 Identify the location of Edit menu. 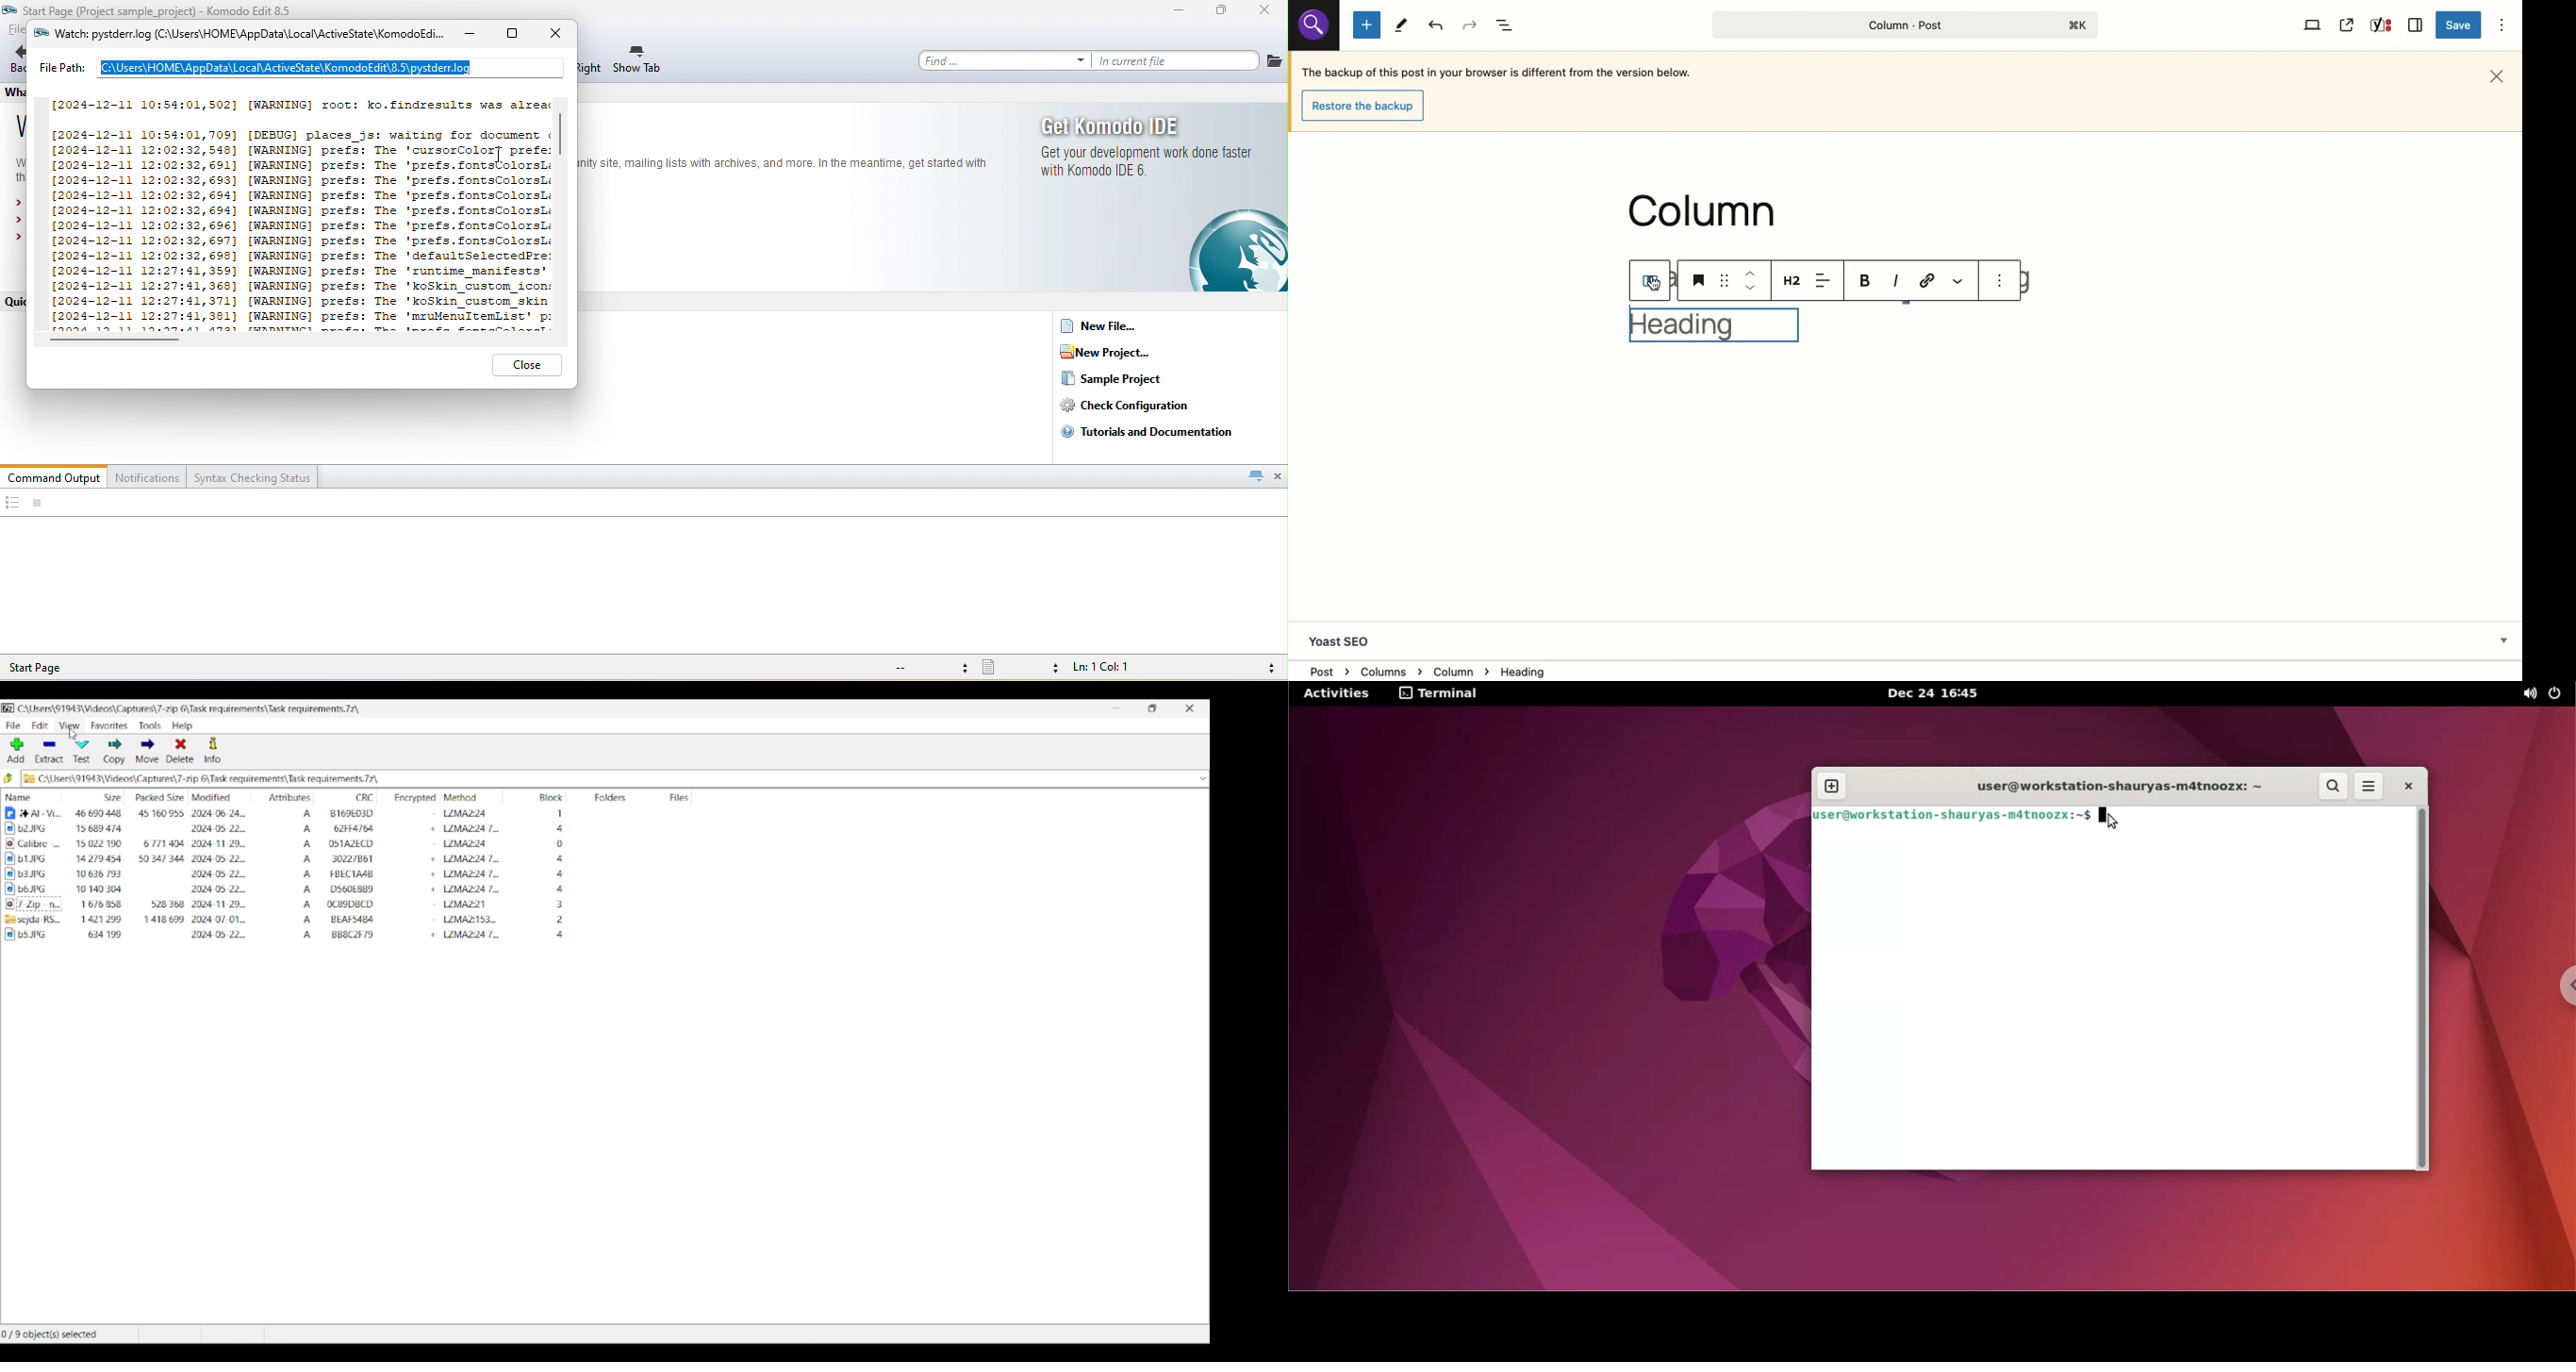
(40, 726).